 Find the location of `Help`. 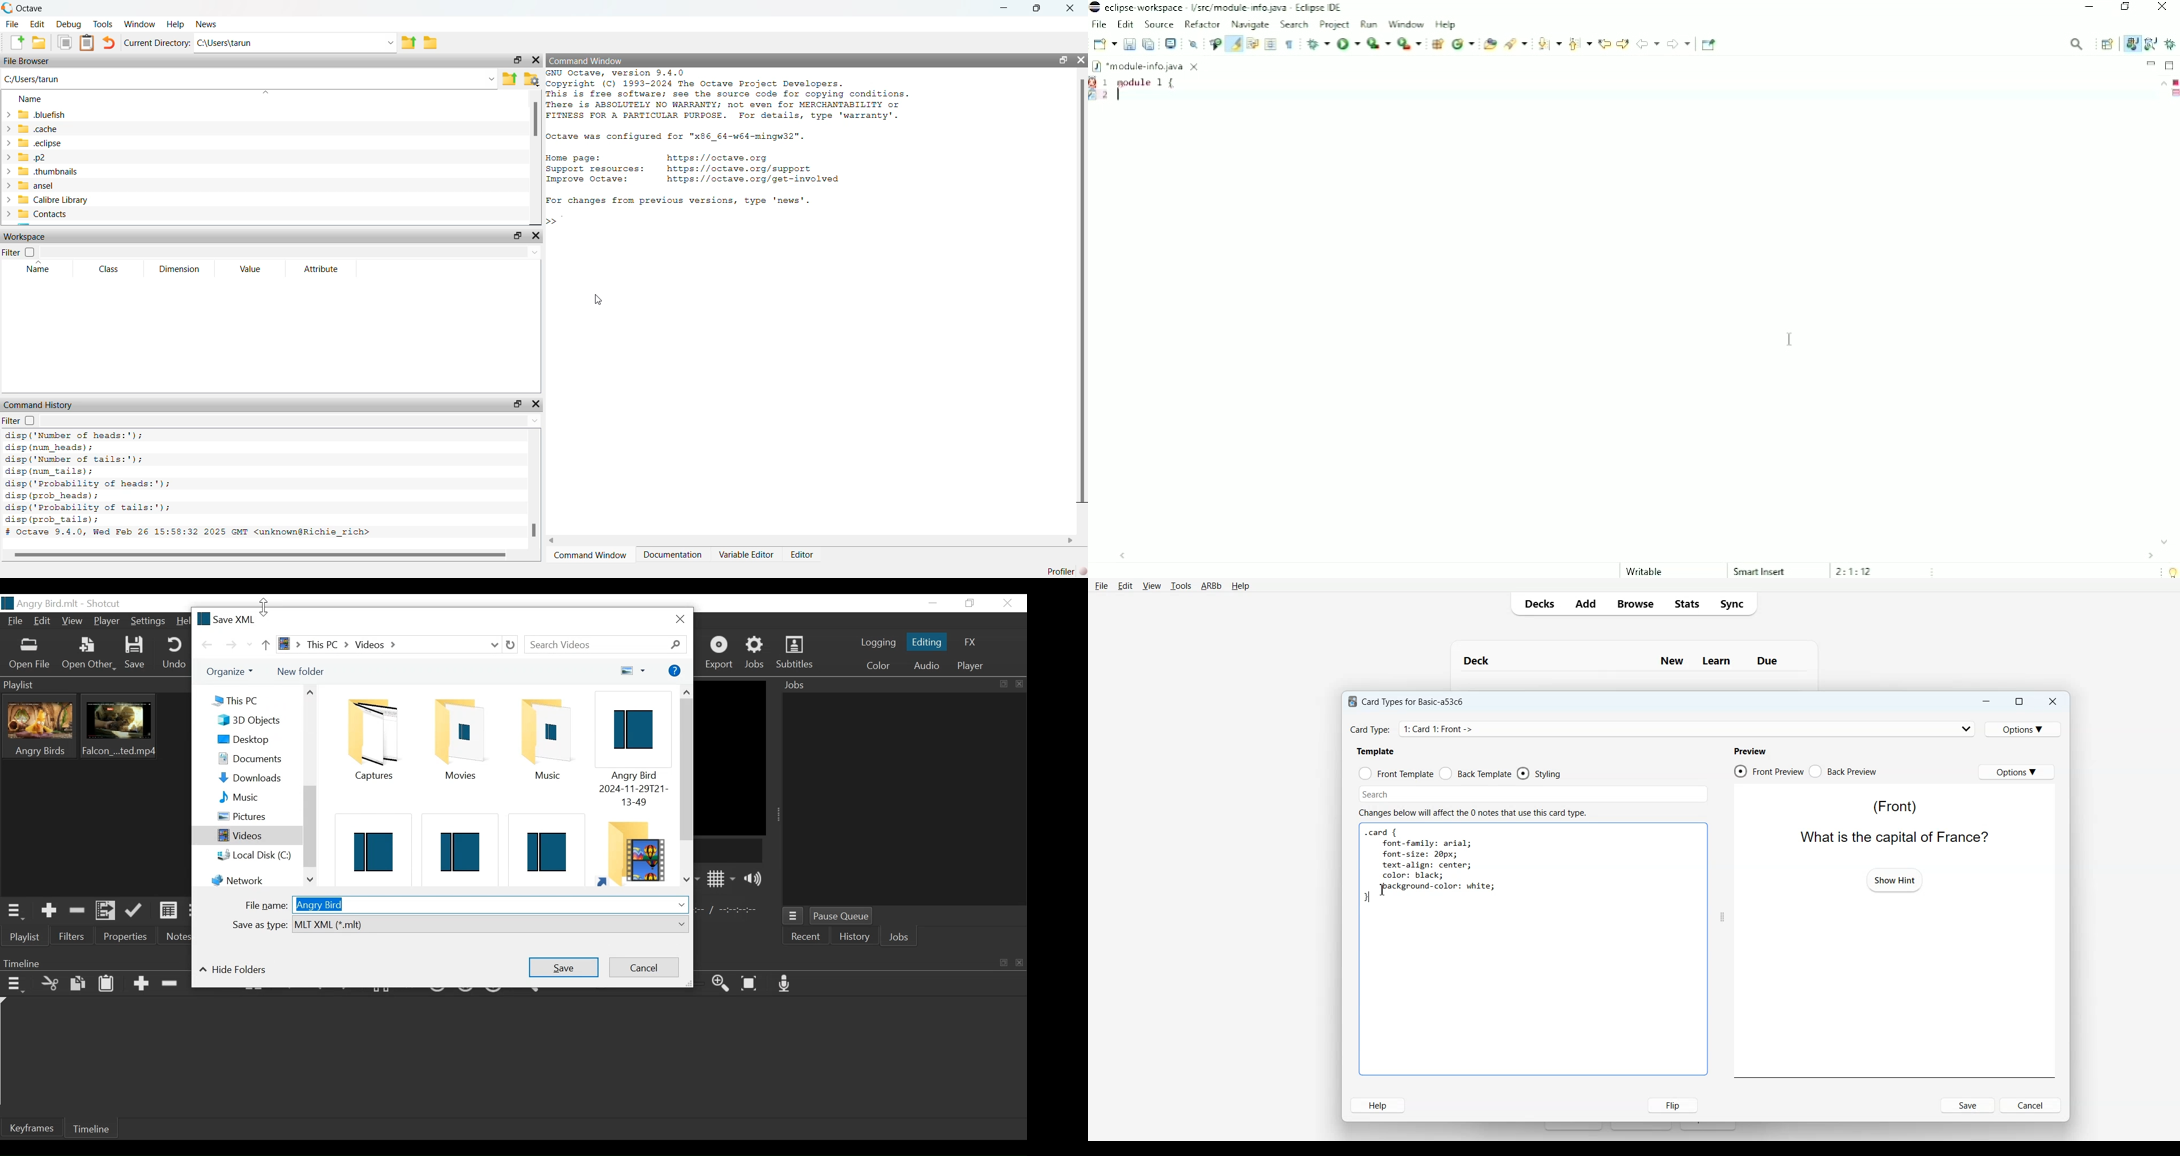

Help is located at coordinates (1240, 587).